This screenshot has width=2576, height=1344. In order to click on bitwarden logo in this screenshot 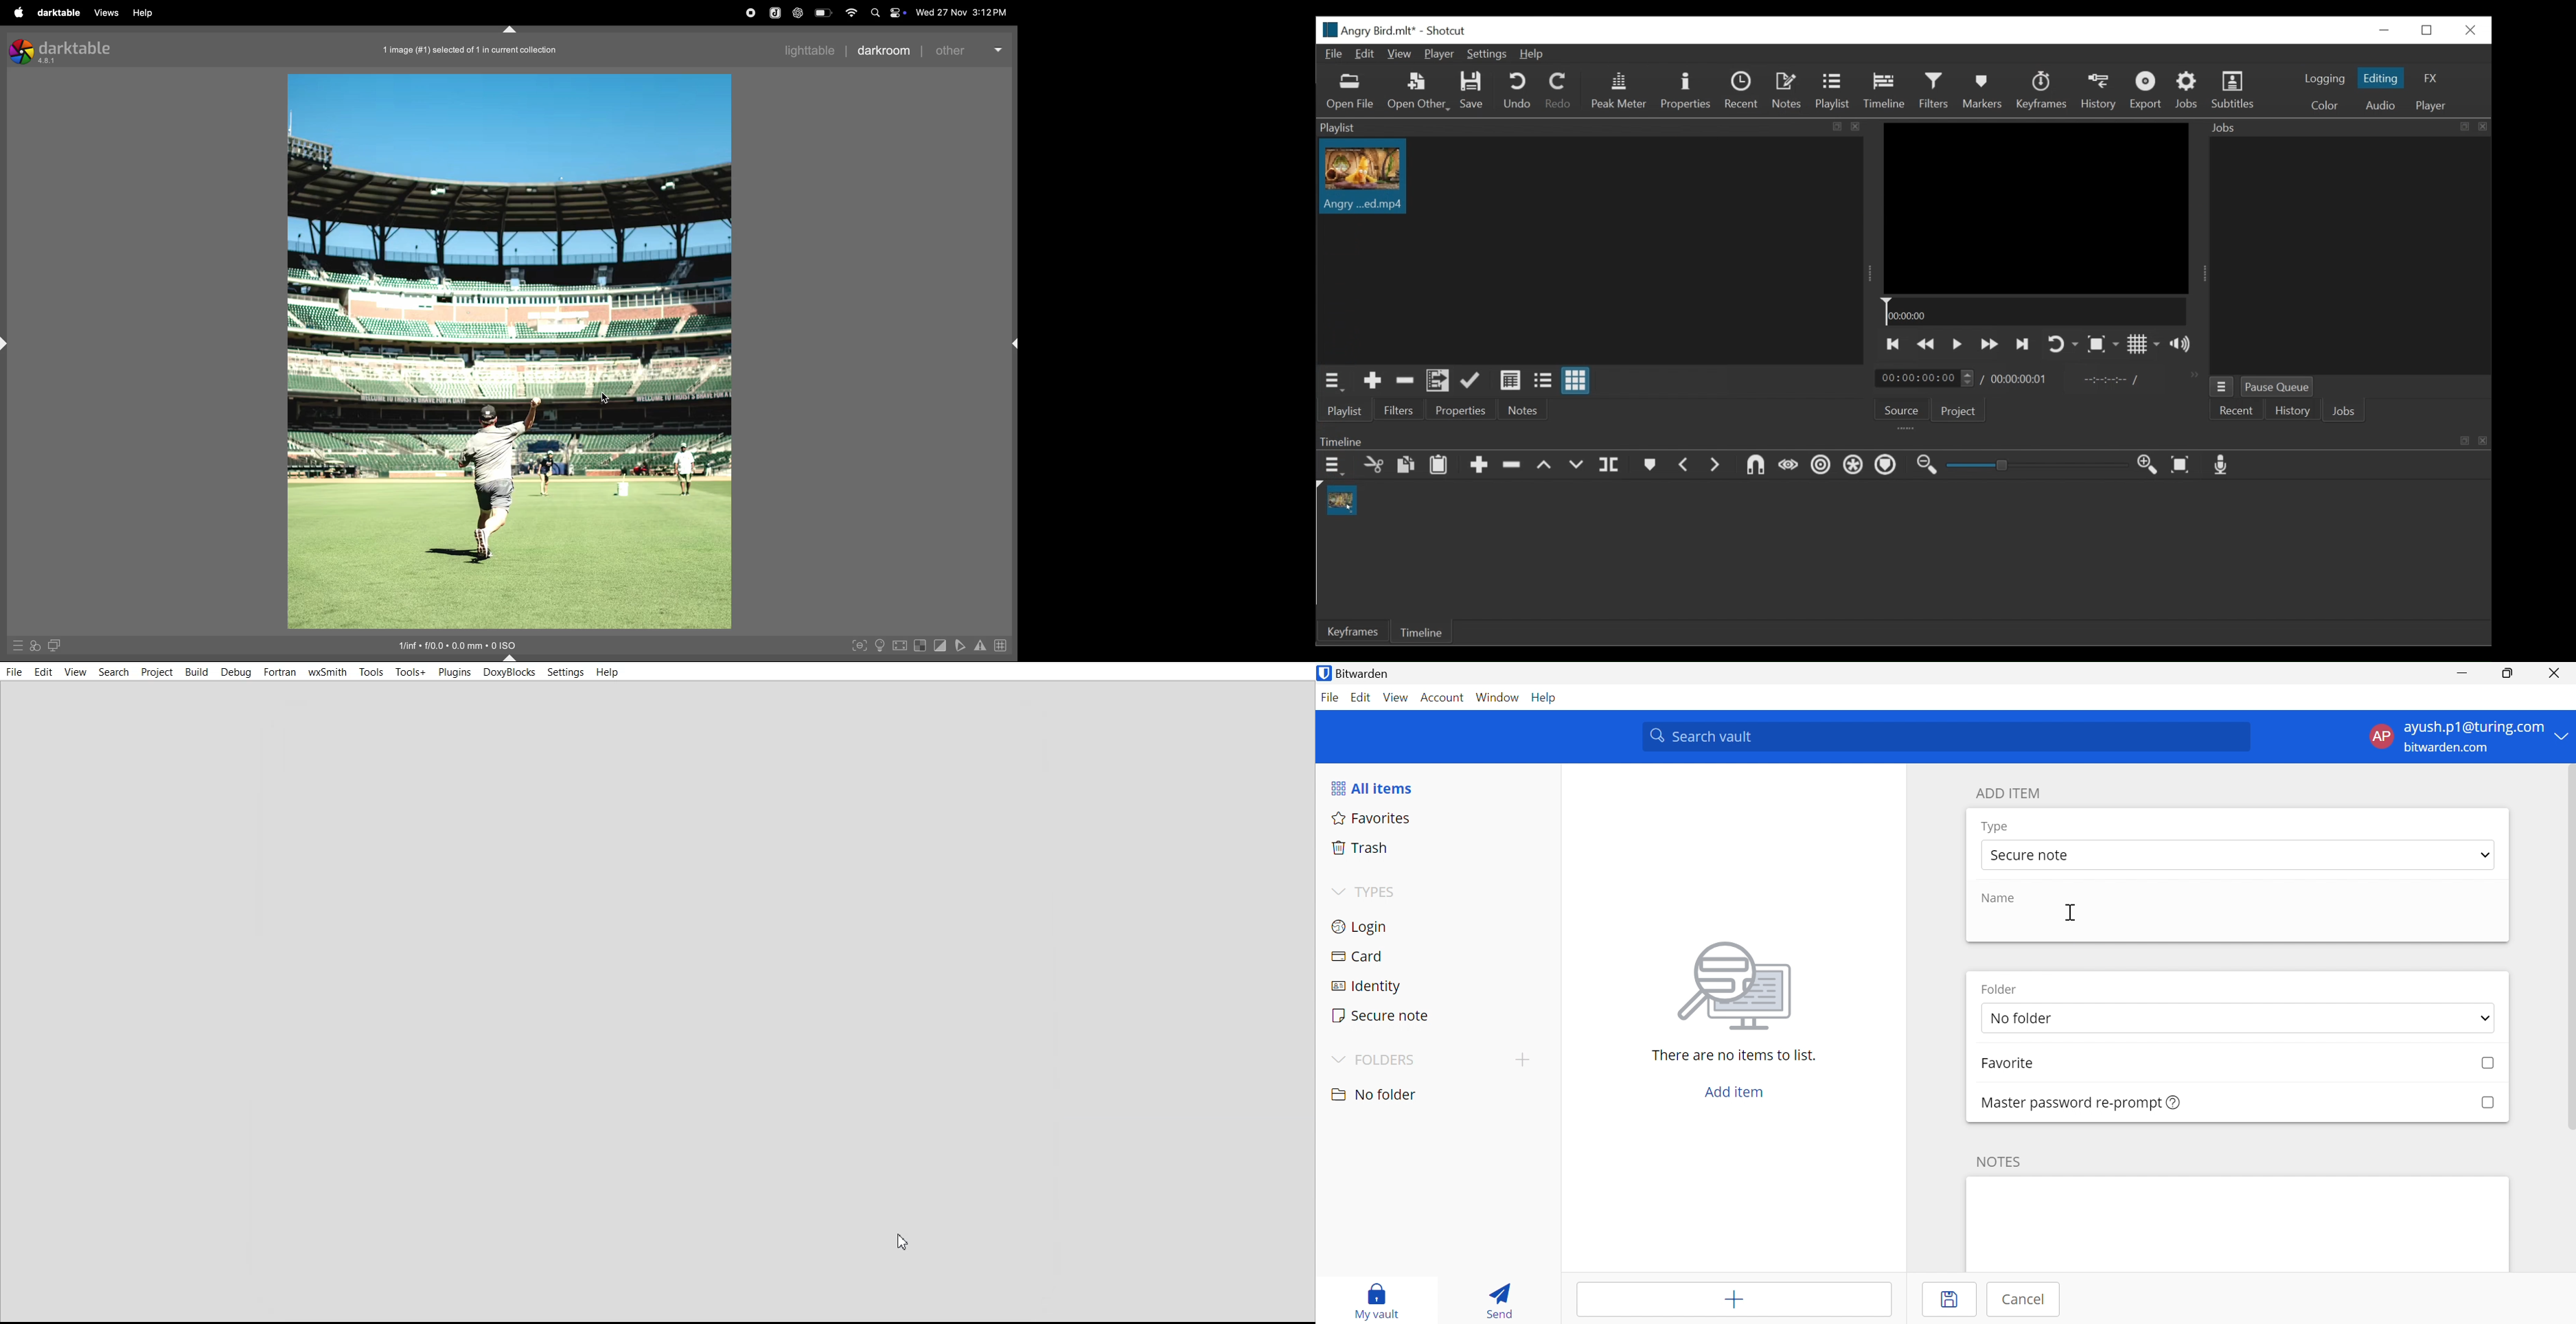, I will do `click(1324, 673)`.